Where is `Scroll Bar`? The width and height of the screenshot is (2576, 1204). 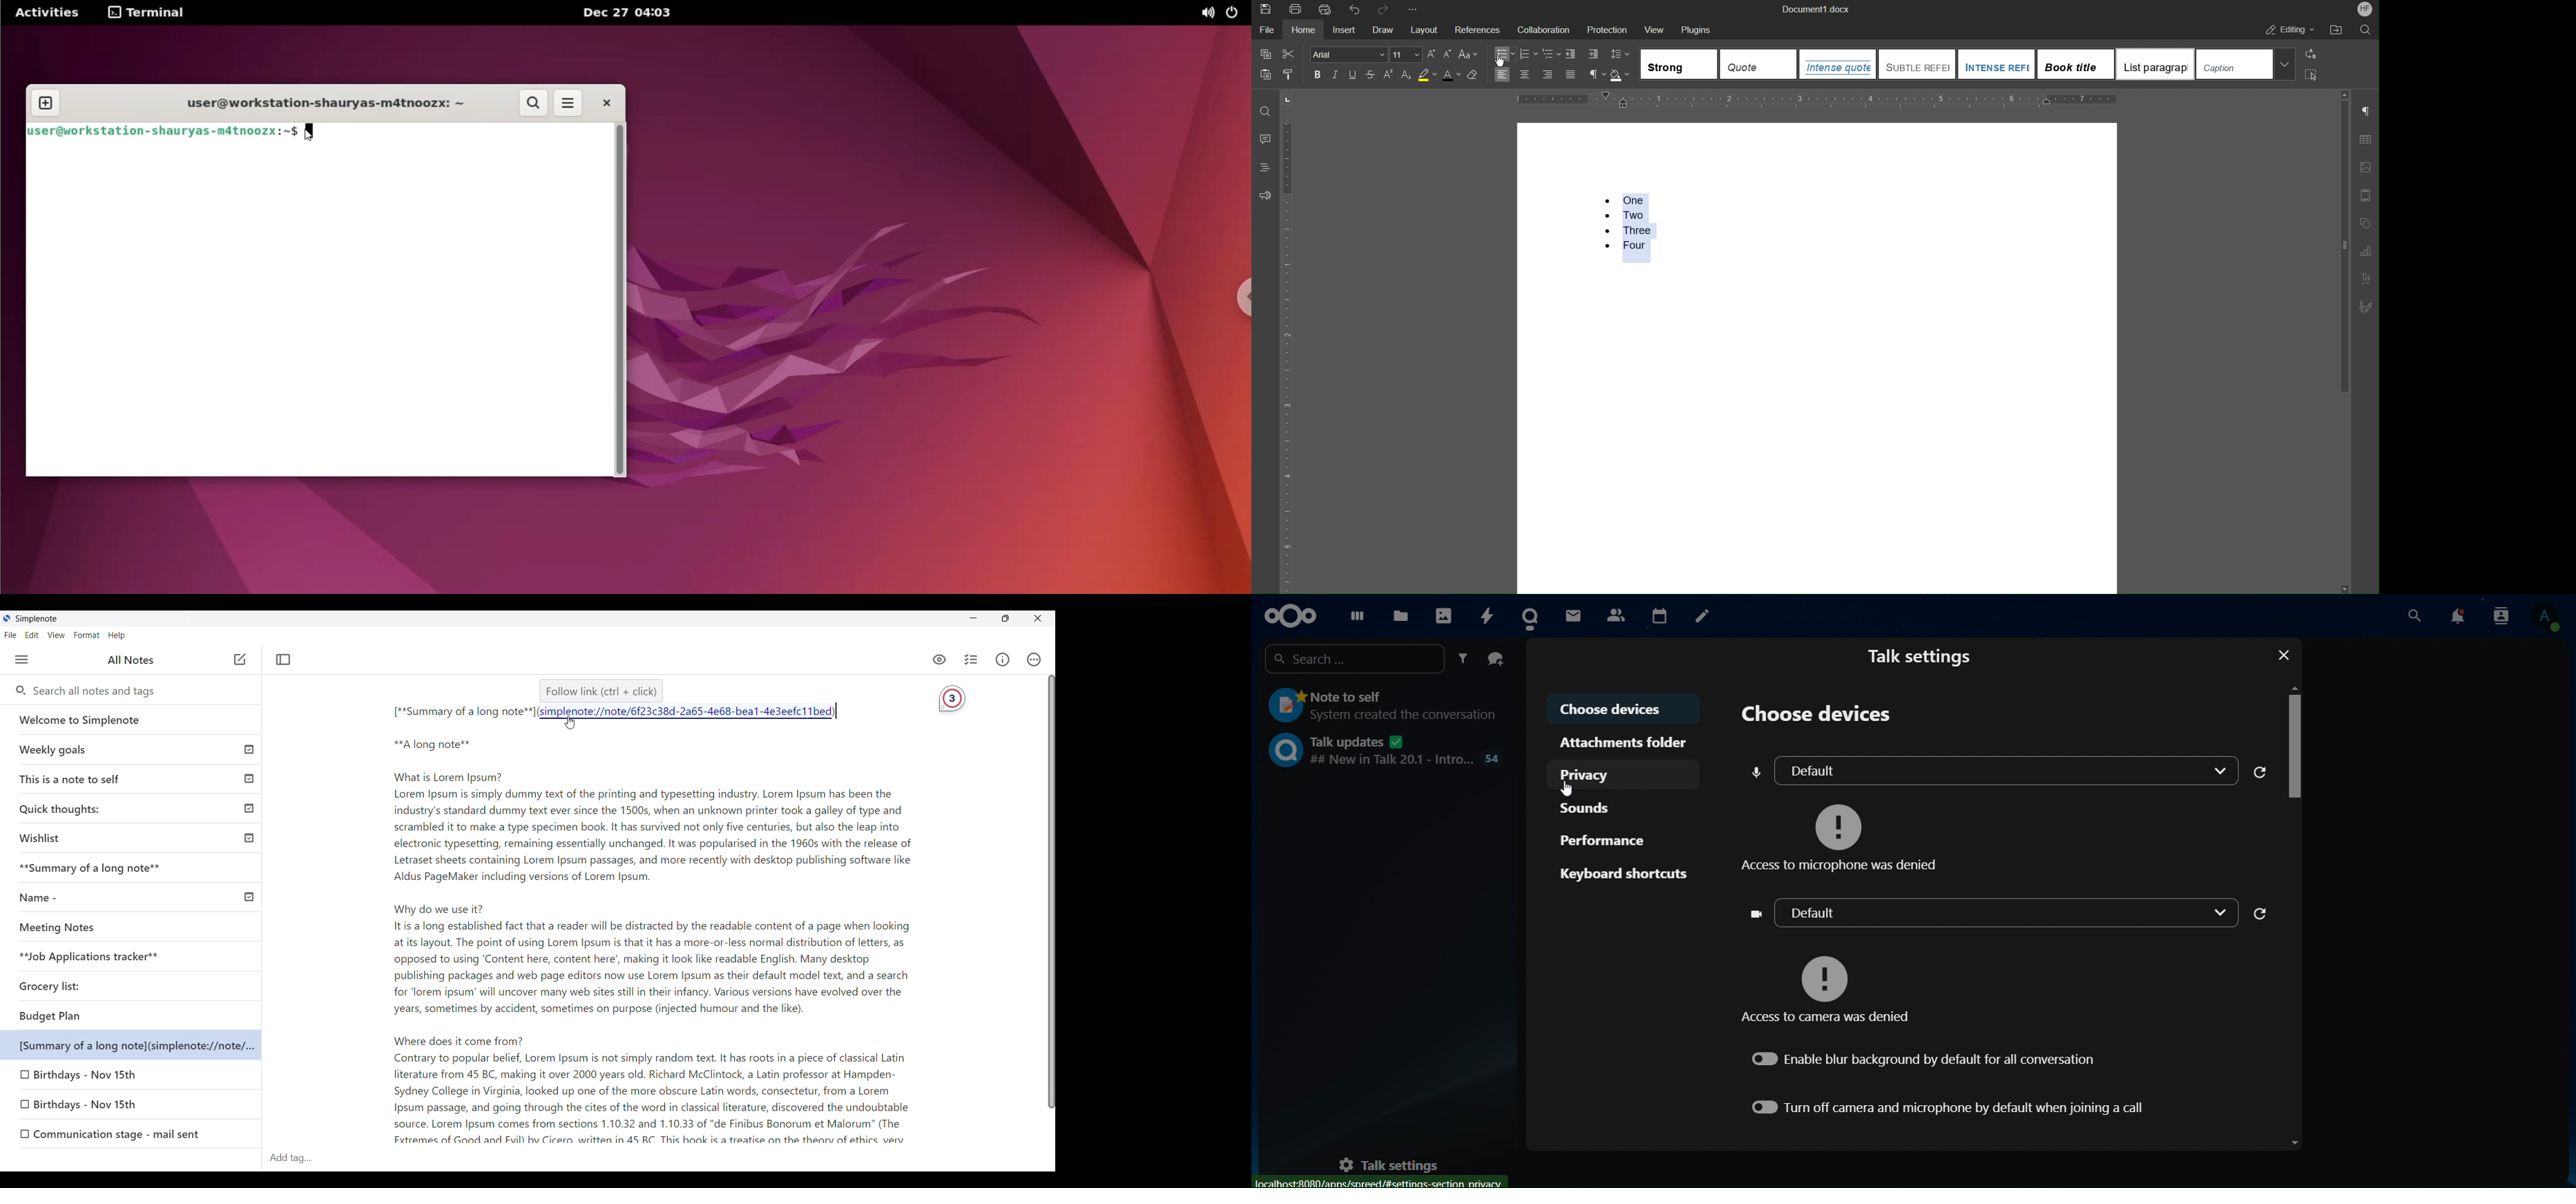
Scroll Bar is located at coordinates (2292, 916).